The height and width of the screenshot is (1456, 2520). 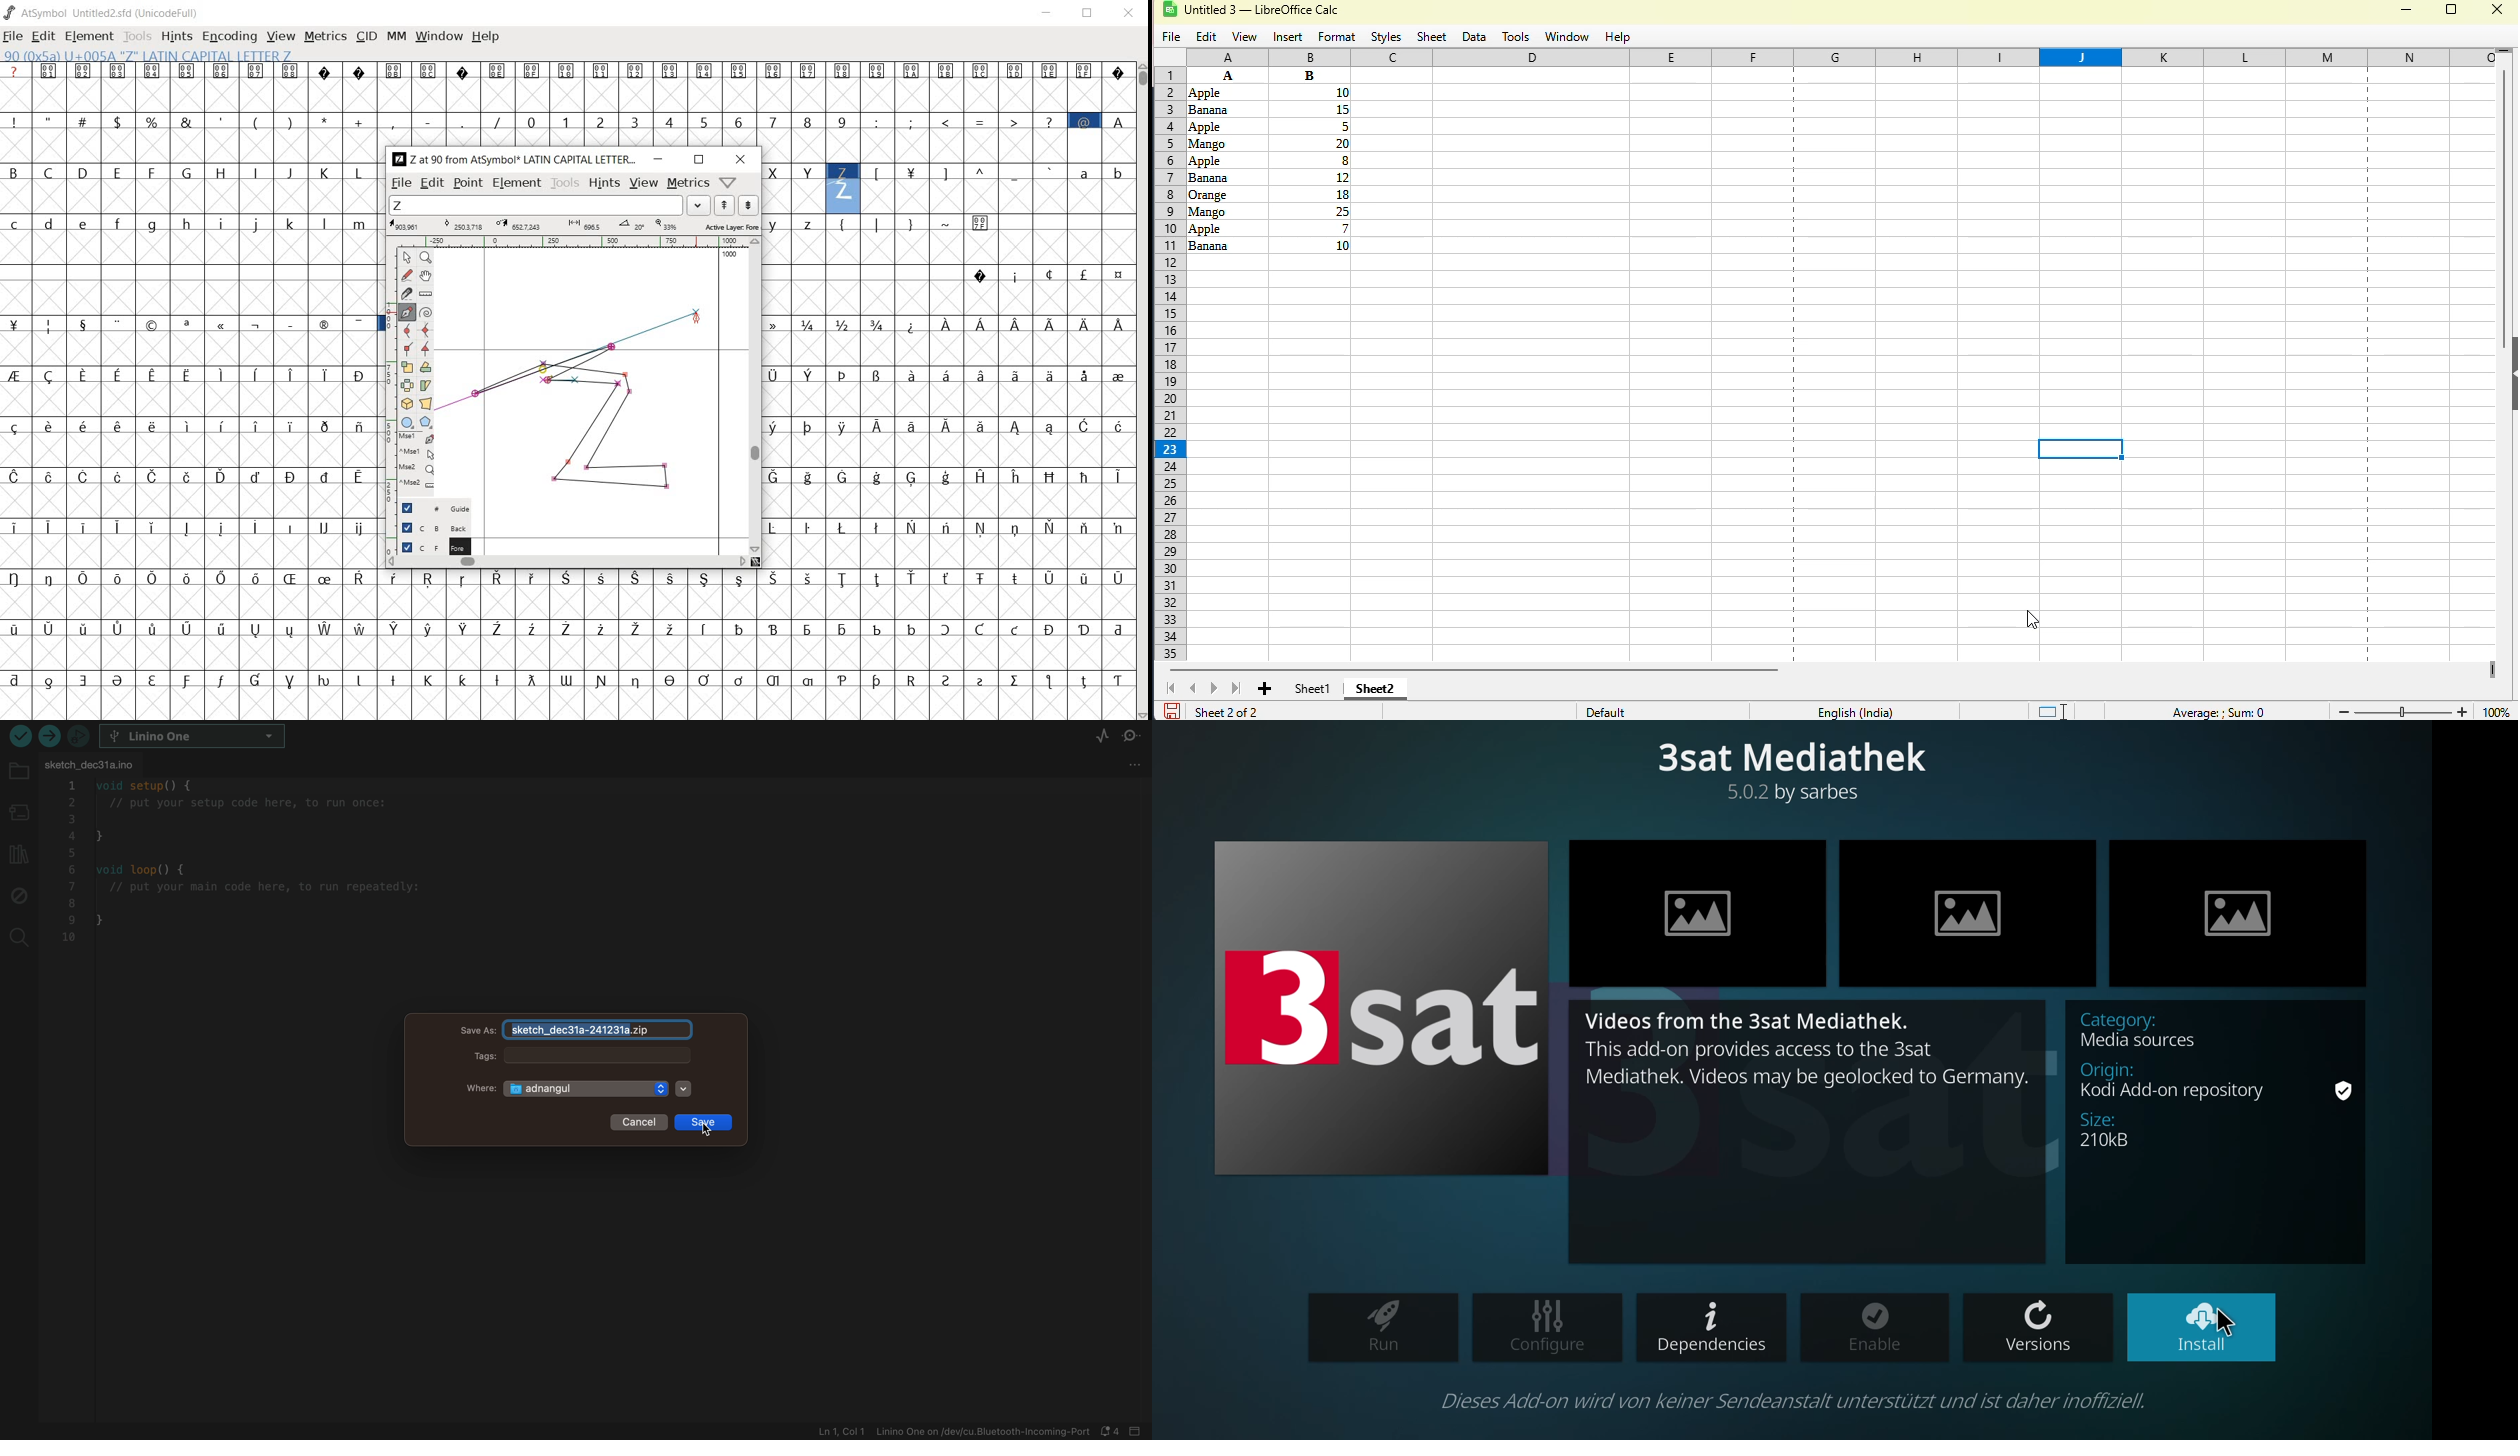 I want to click on , so click(x=1225, y=160).